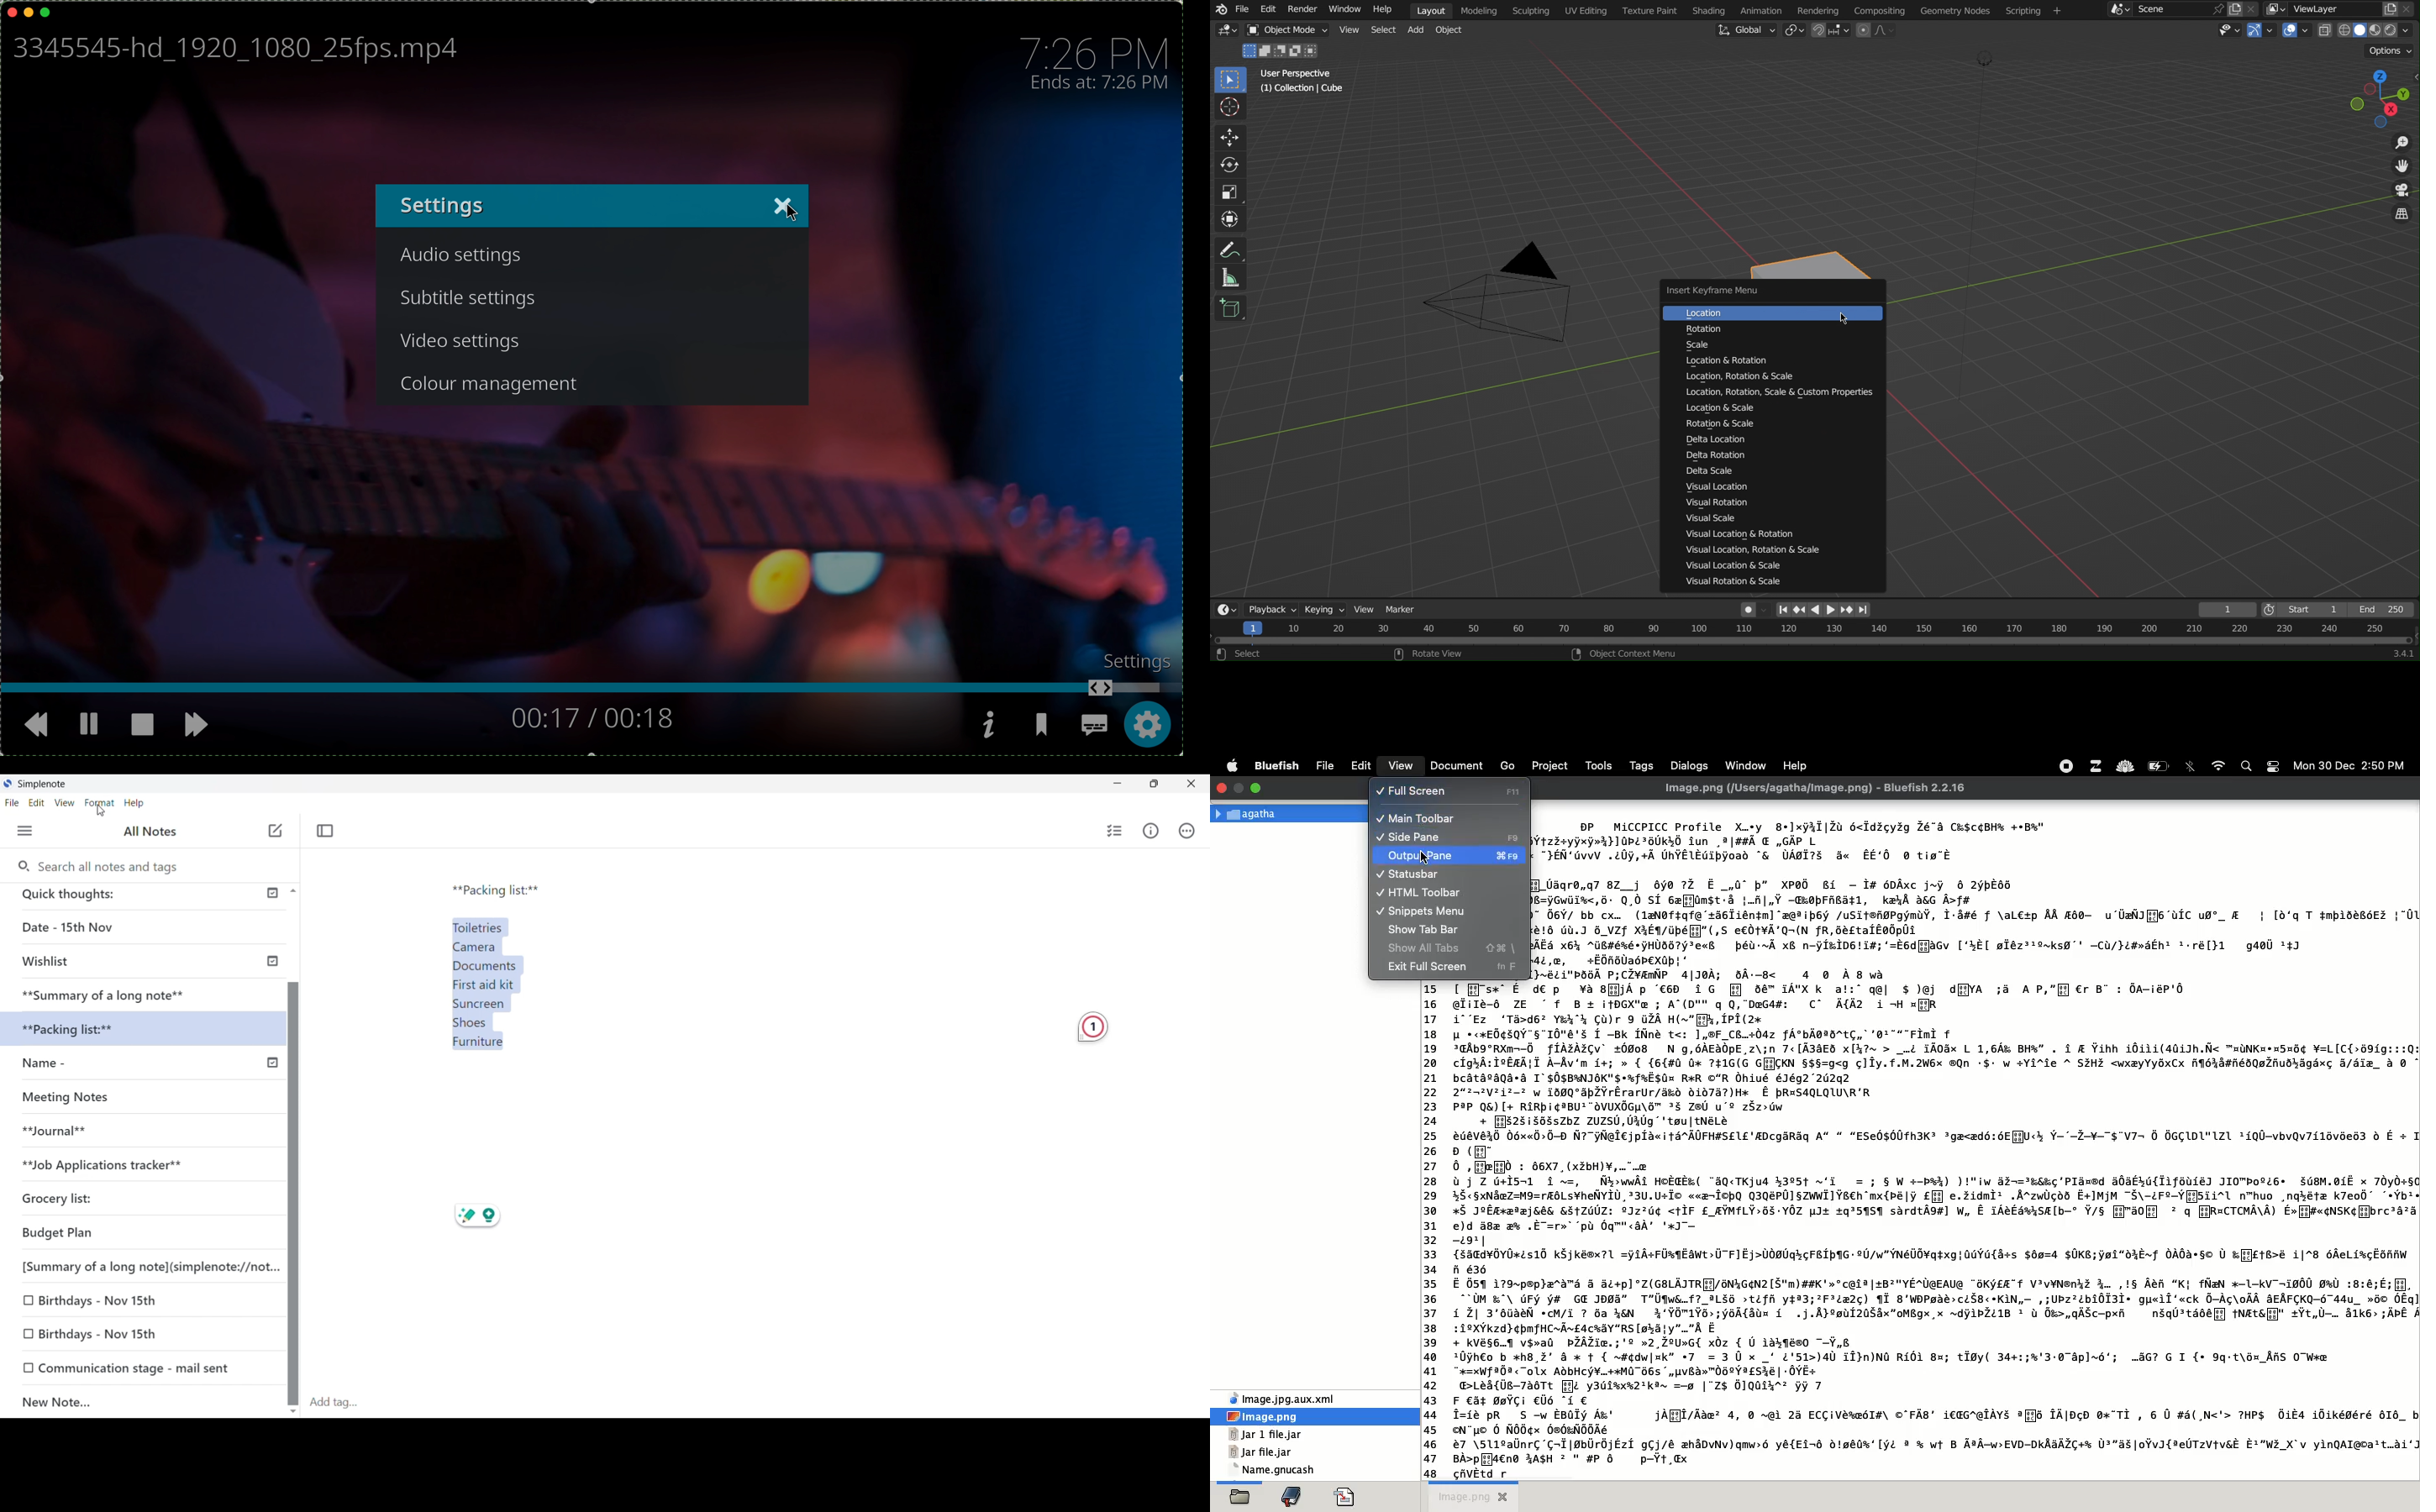 The width and height of the screenshot is (2436, 1512). What do you see at coordinates (592, 690) in the screenshot?
I see `timeline` at bounding box center [592, 690].